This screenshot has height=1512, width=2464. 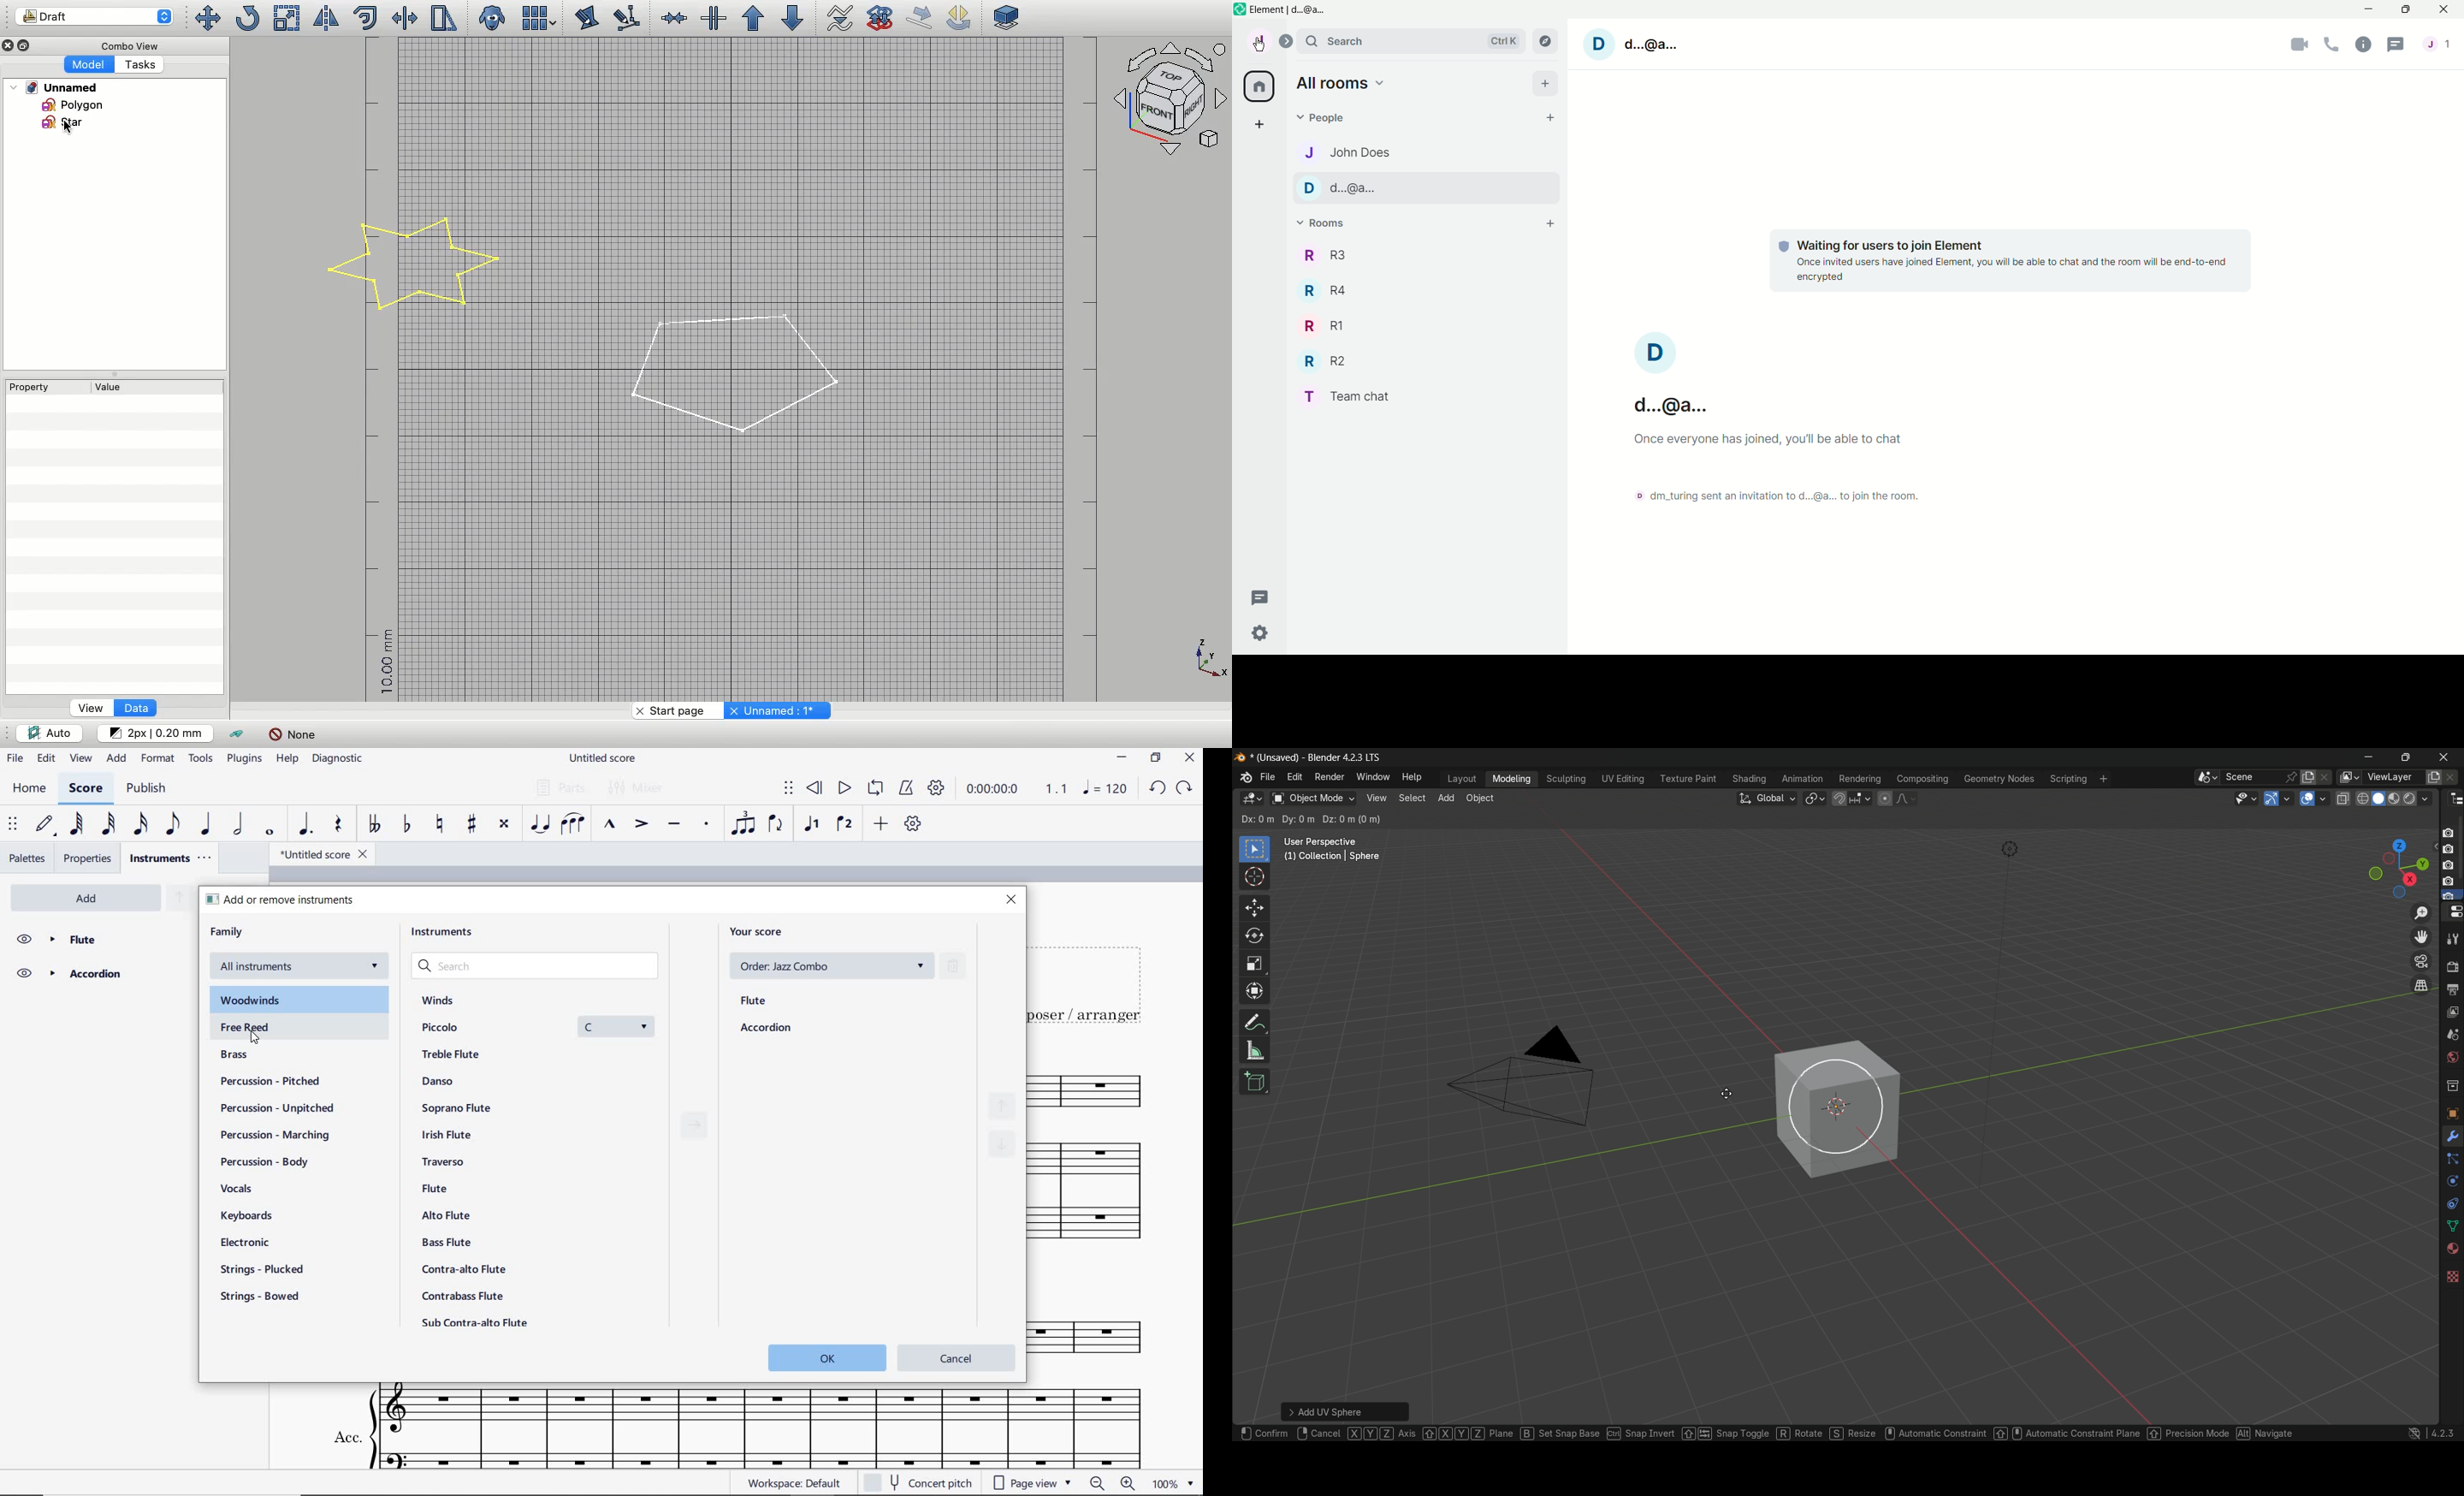 What do you see at coordinates (2419, 911) in the screenshot?
I see `zoom in/out` at bounding box center [2419, 911].